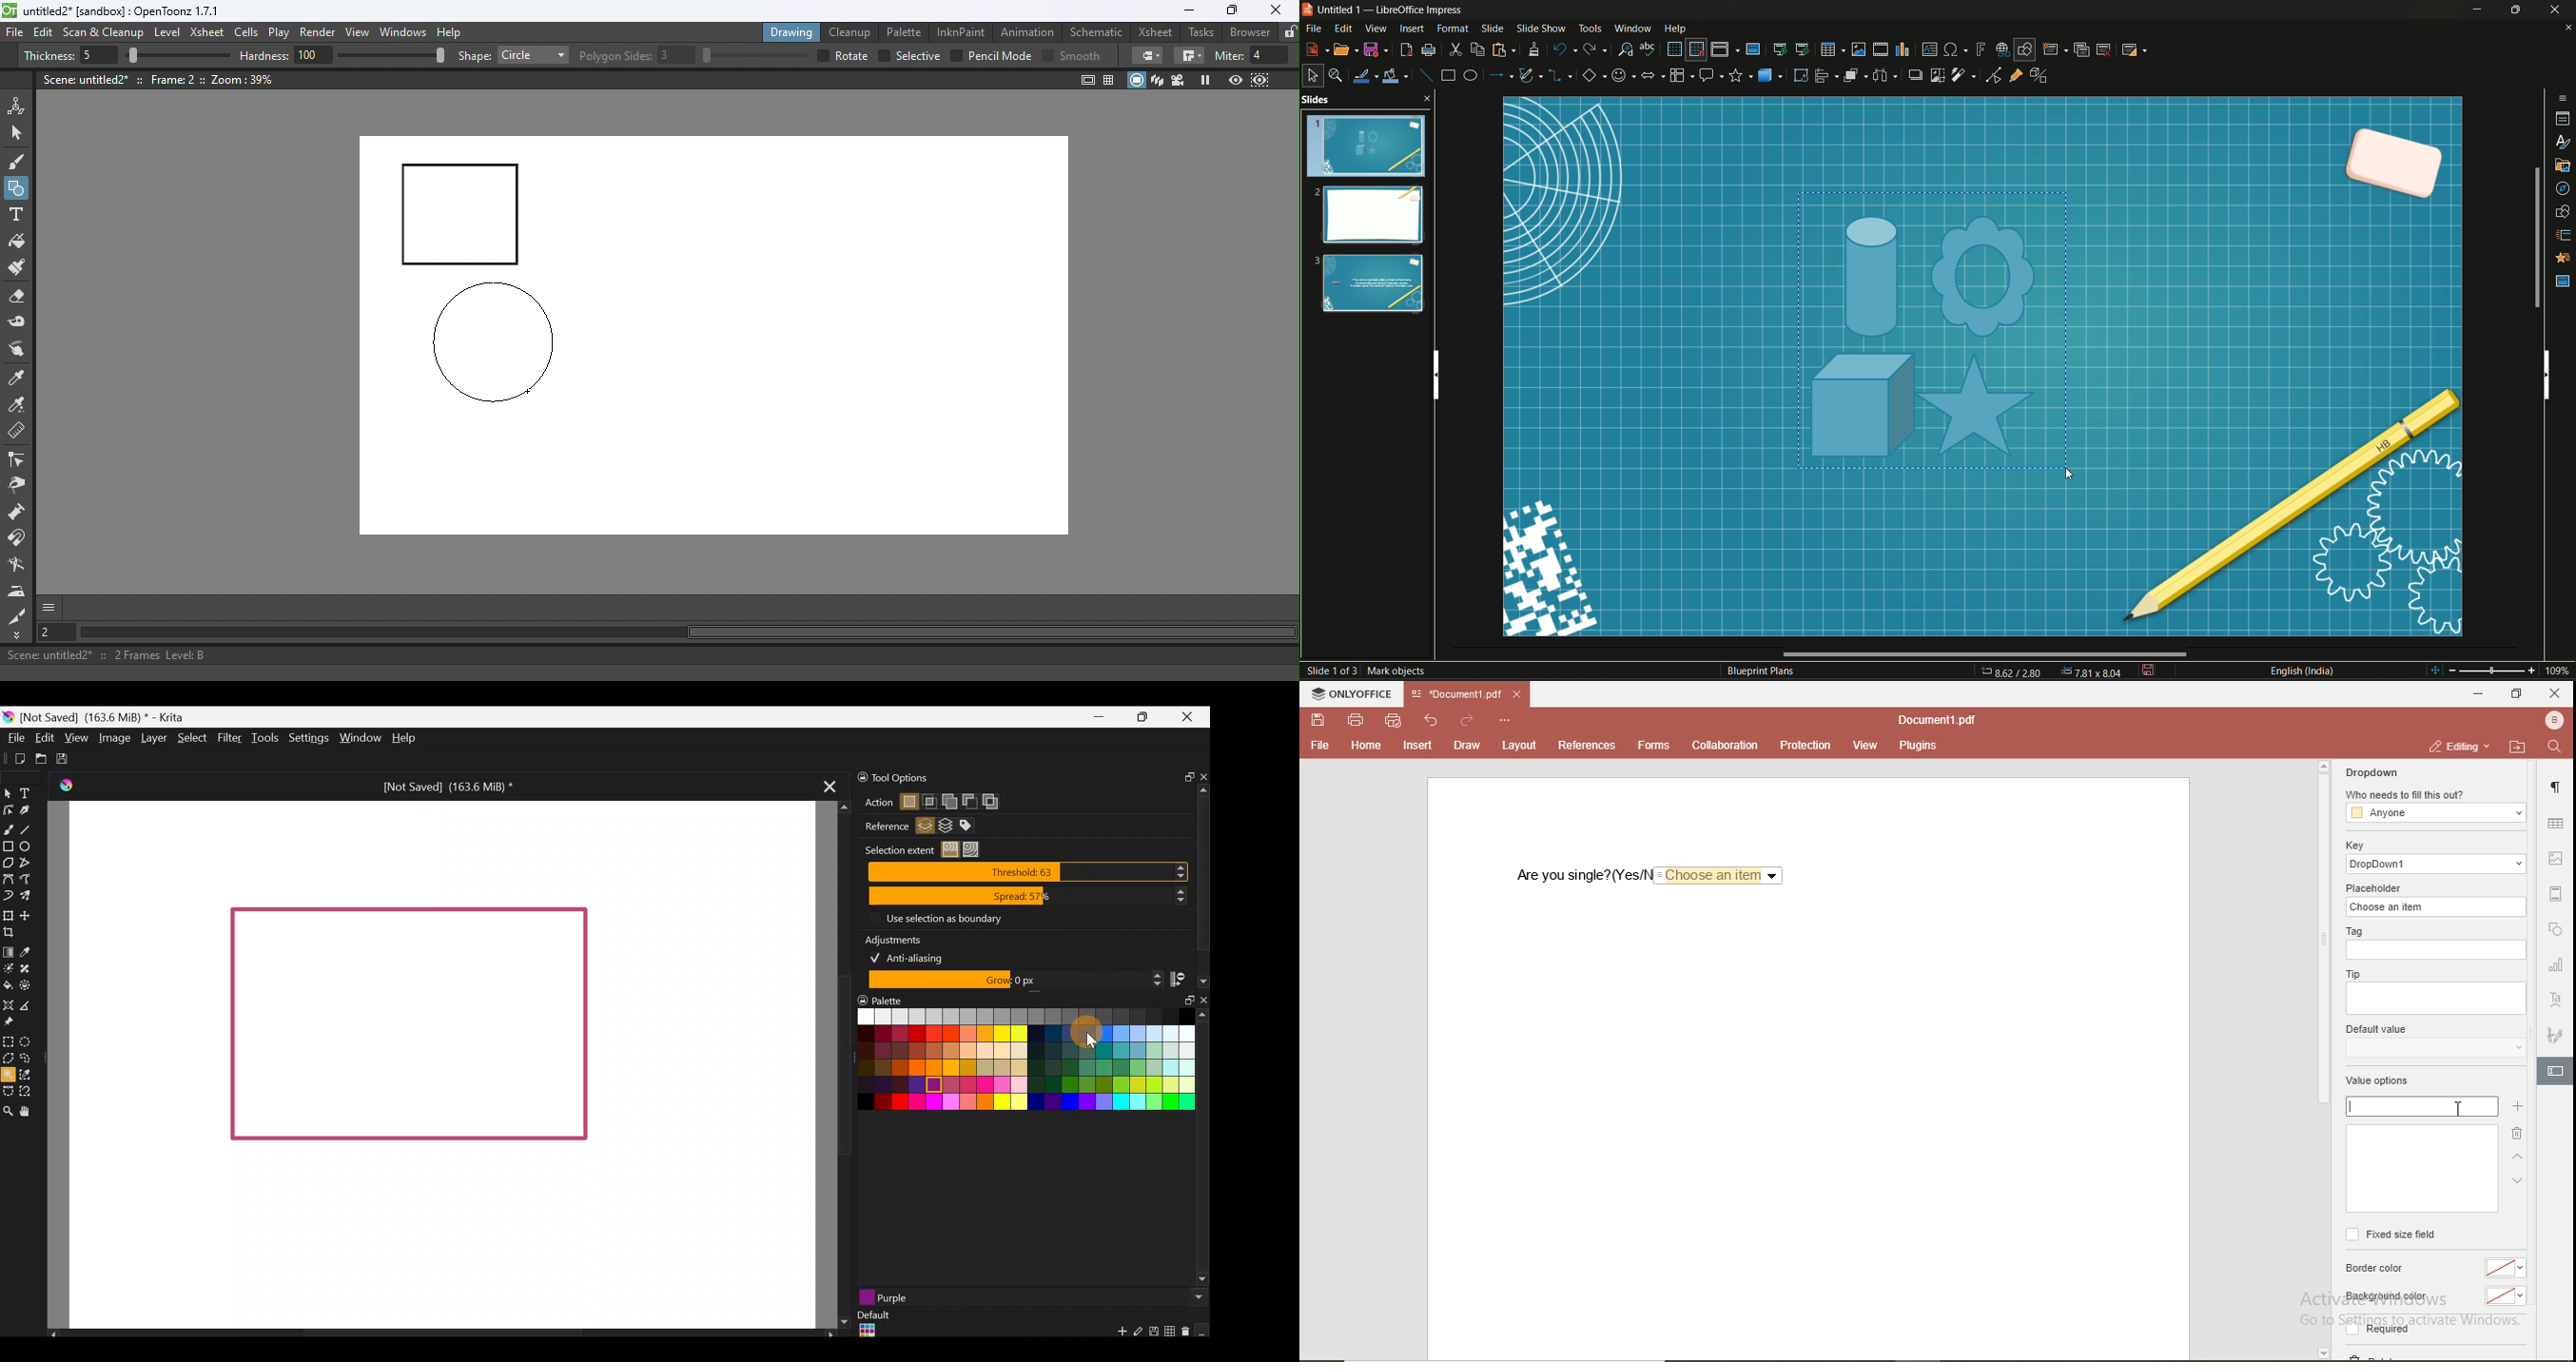 This screenshot has width=2576, height=1372. What do you see at coordinates (446, 784) in the screenshot?
I see `[Not Saved] (163.6 MiB) *` at bounding box center [446, 784].